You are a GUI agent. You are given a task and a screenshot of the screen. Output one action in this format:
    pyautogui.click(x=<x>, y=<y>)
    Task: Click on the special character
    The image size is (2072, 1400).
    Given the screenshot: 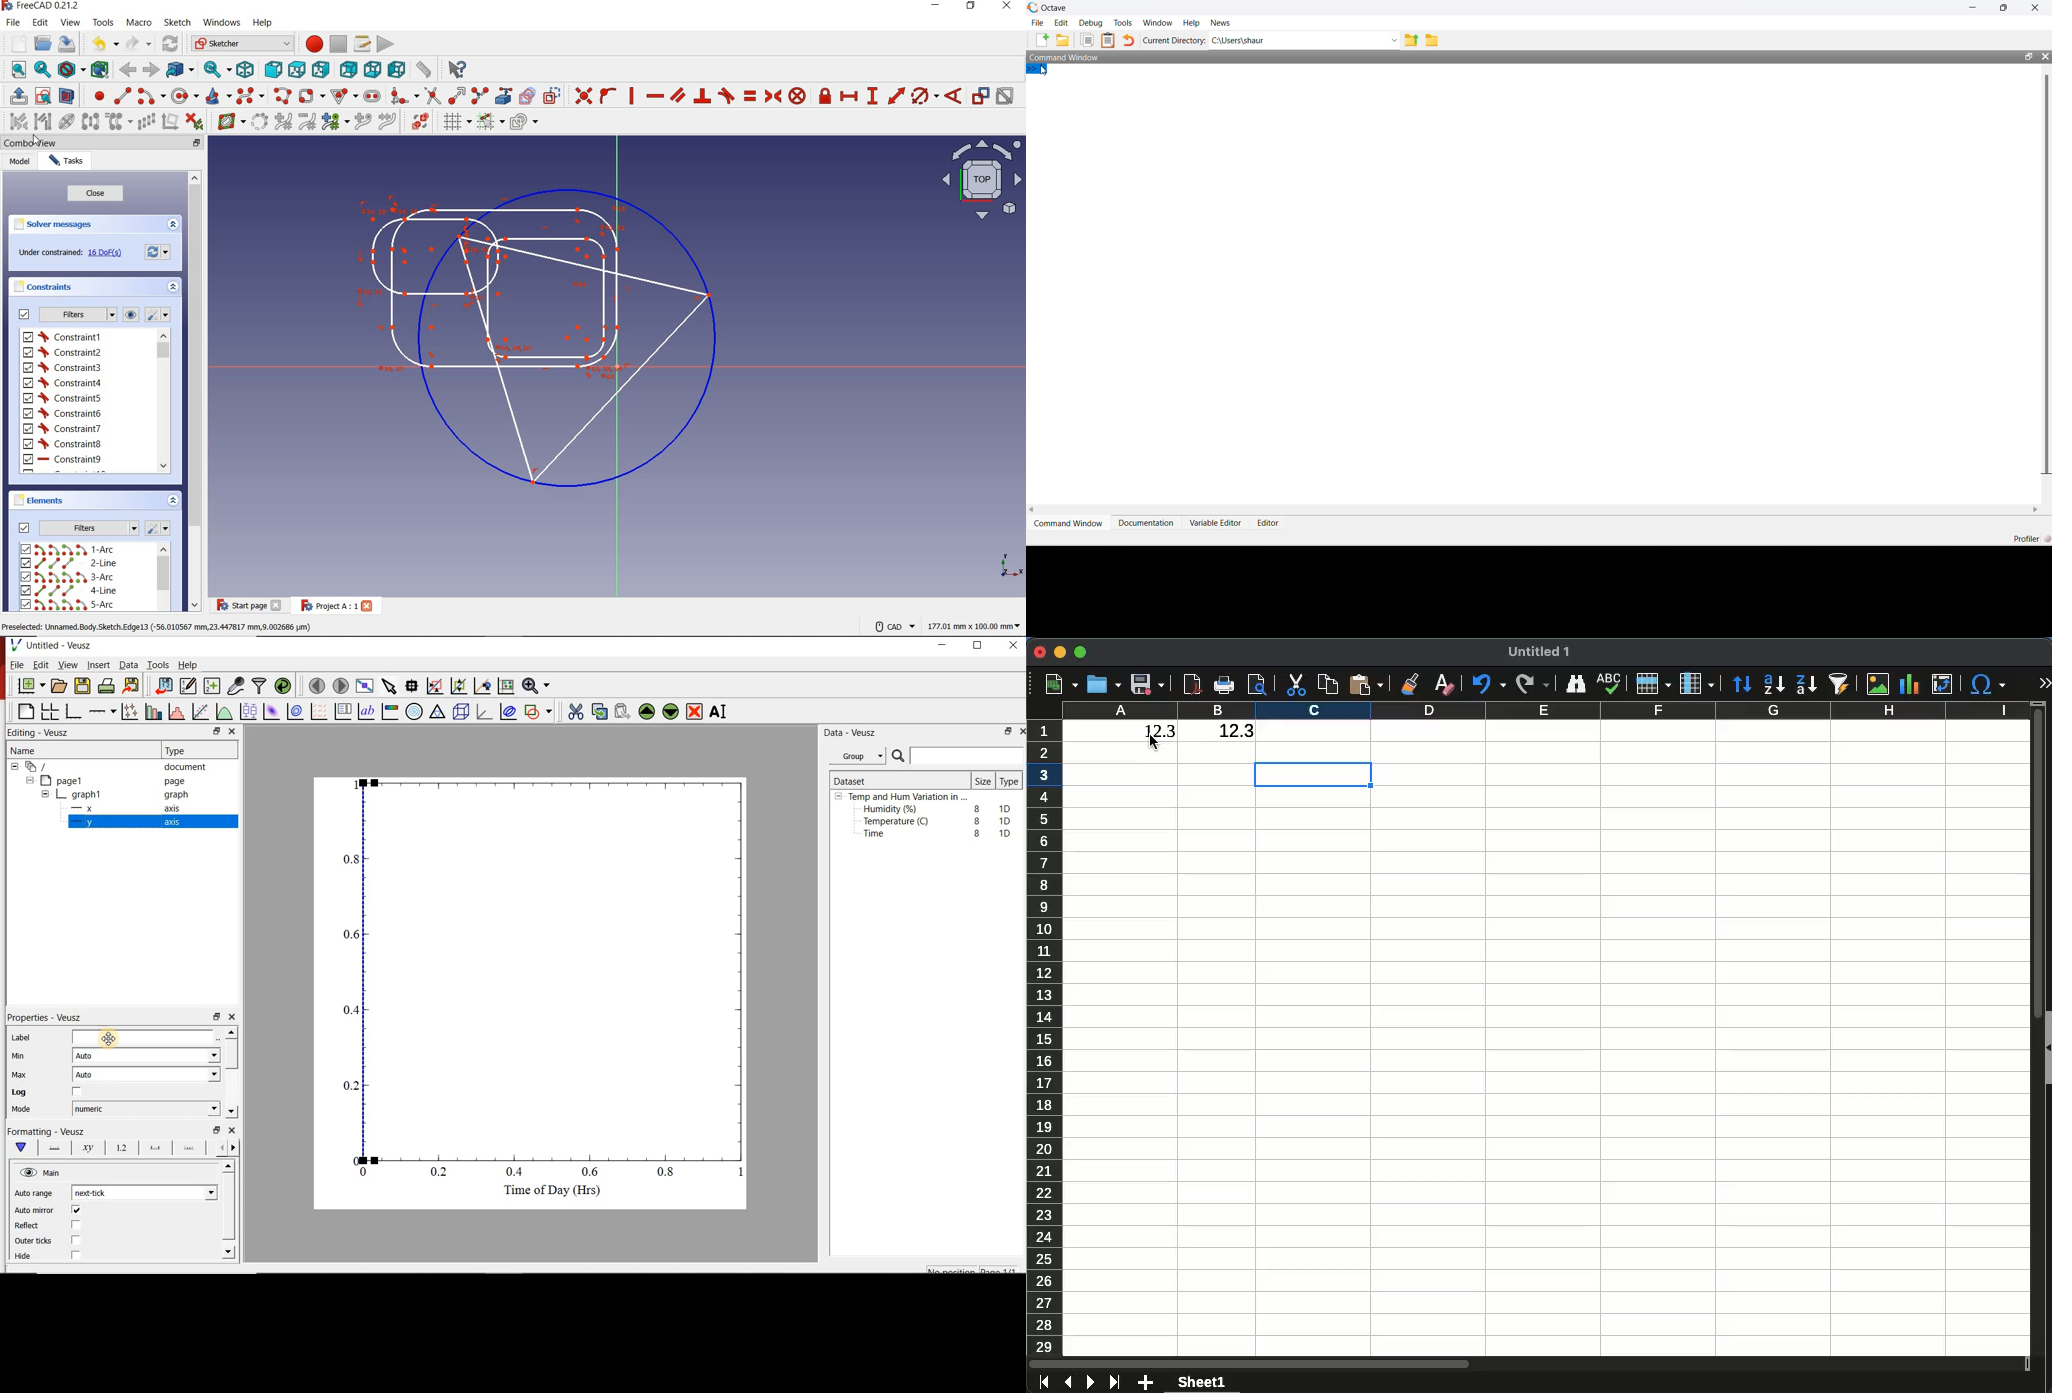 What is the action you would take?
    pyautogui.click(x=1986, y=685)
    